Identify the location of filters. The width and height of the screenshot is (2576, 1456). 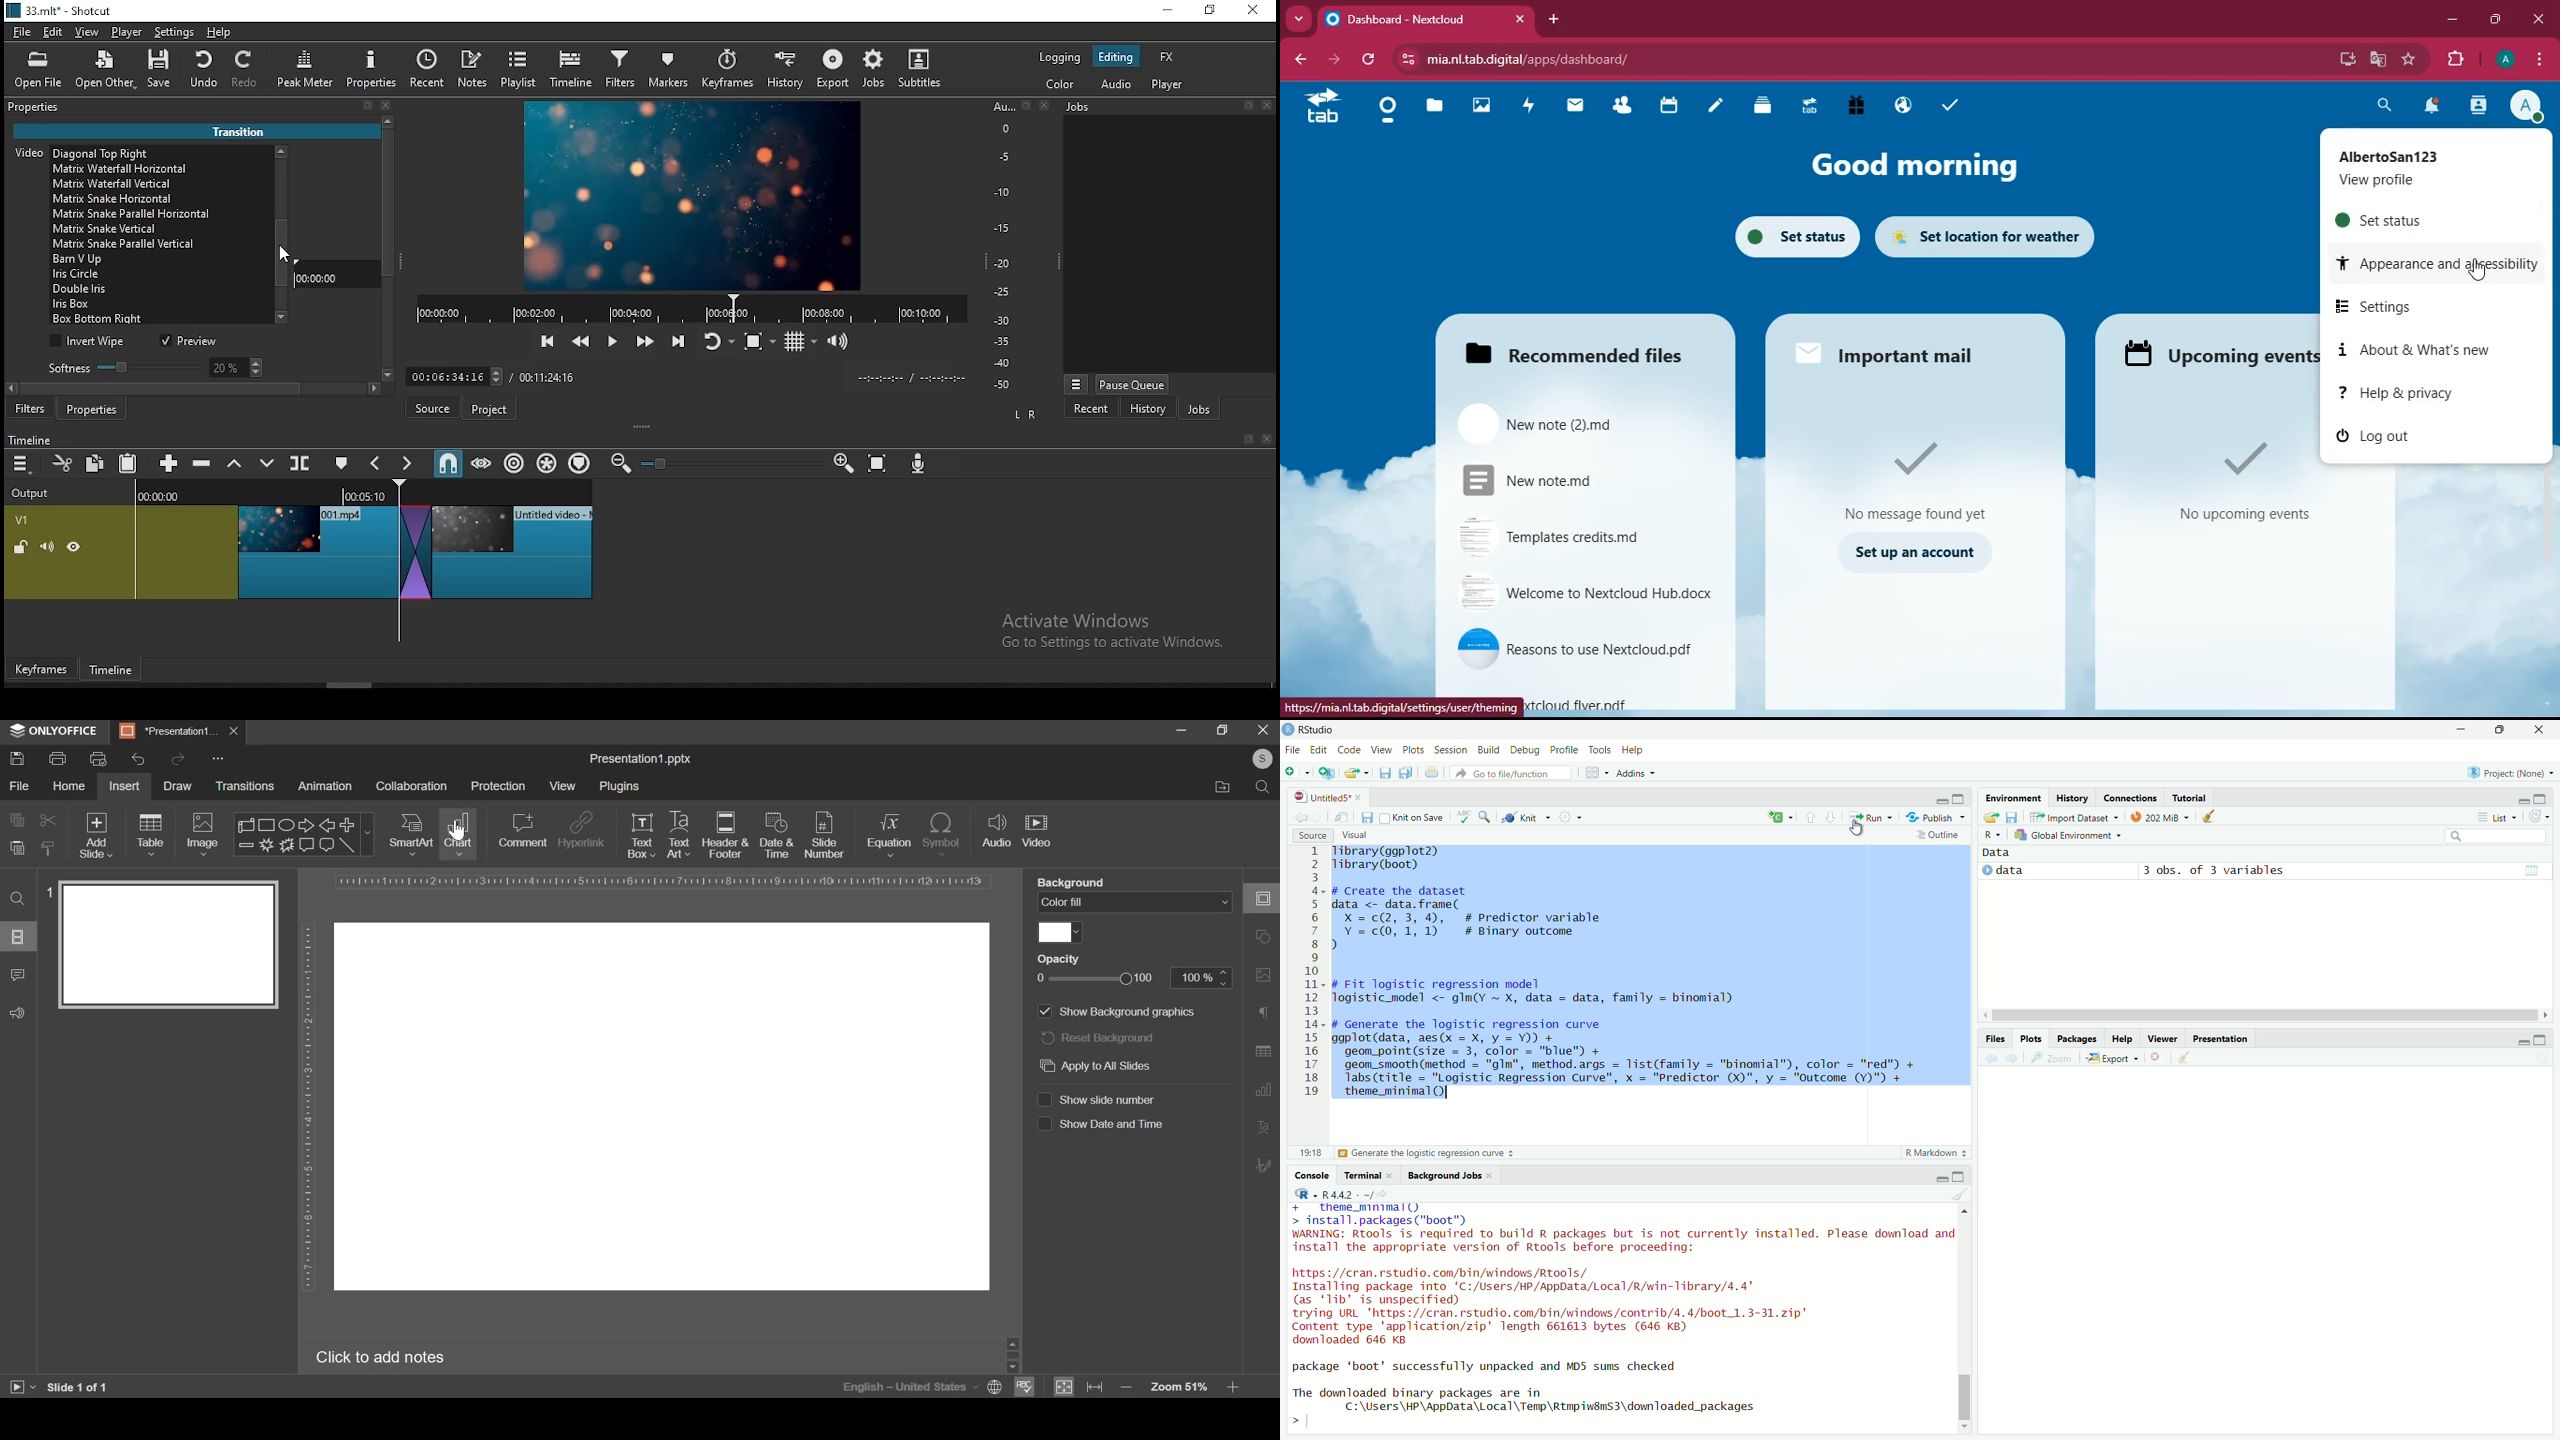
(31, 410).